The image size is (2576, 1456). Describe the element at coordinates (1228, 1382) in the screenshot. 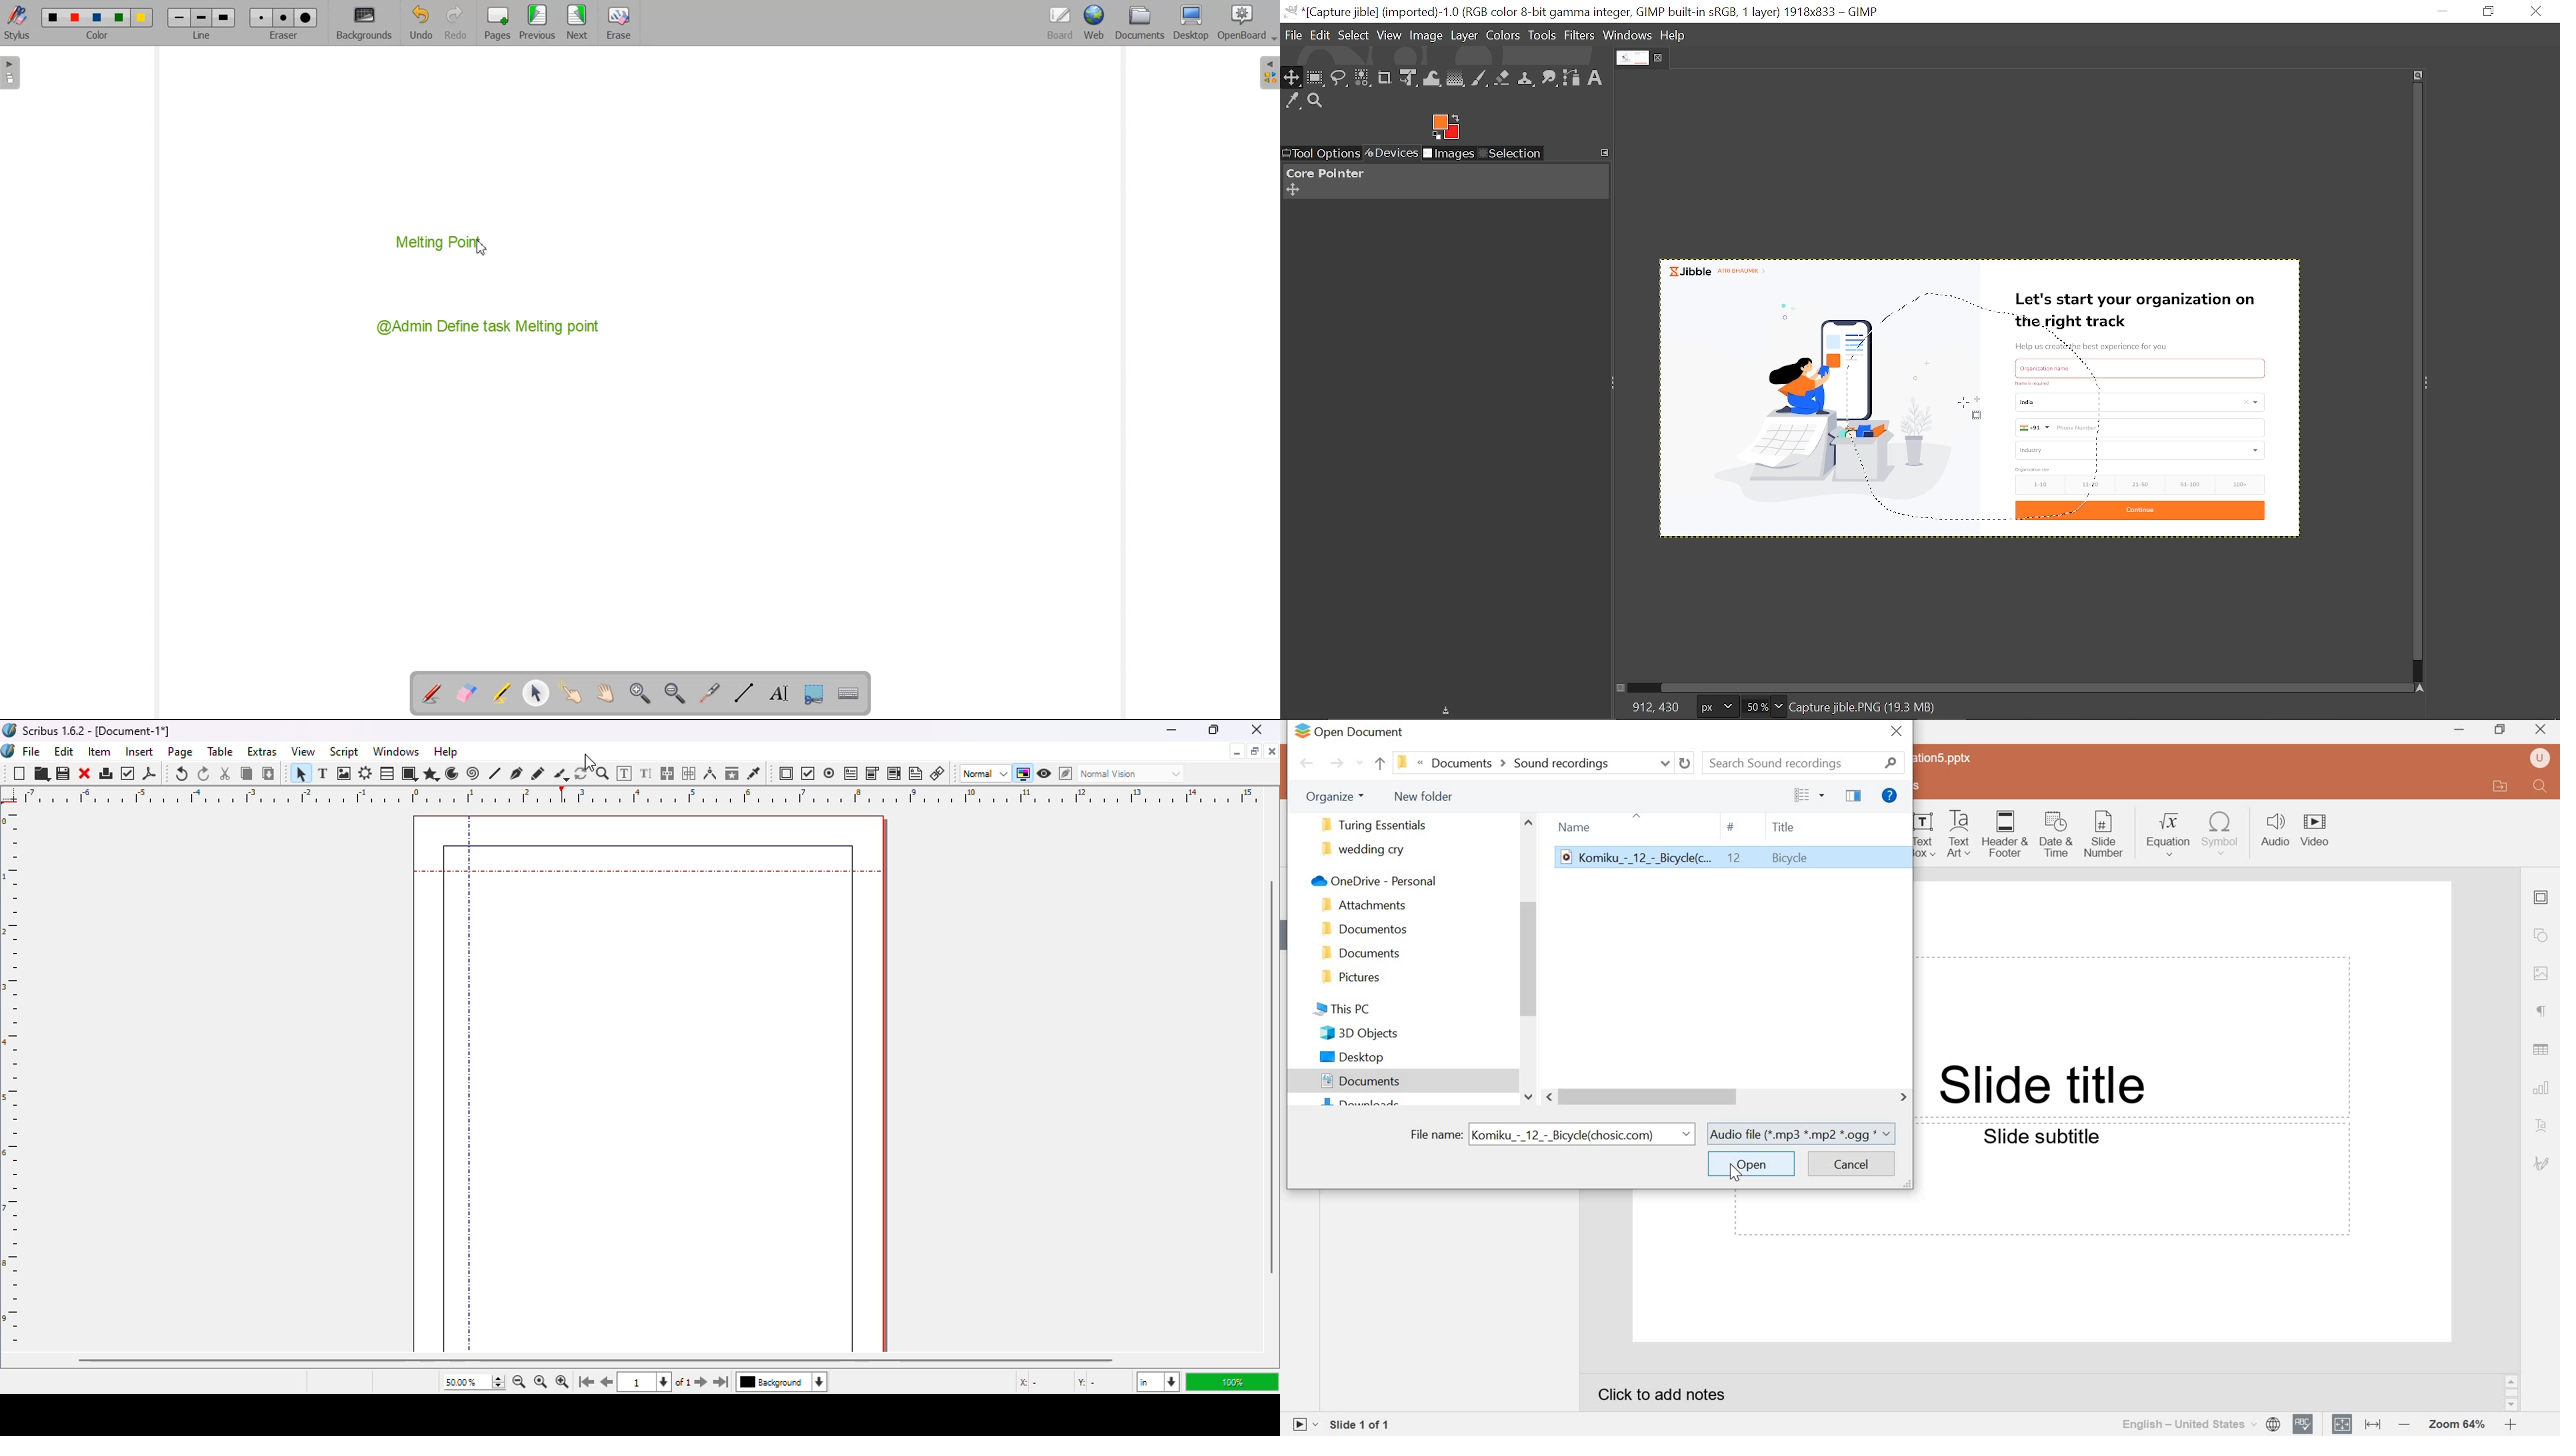

I see `100%` at that location.